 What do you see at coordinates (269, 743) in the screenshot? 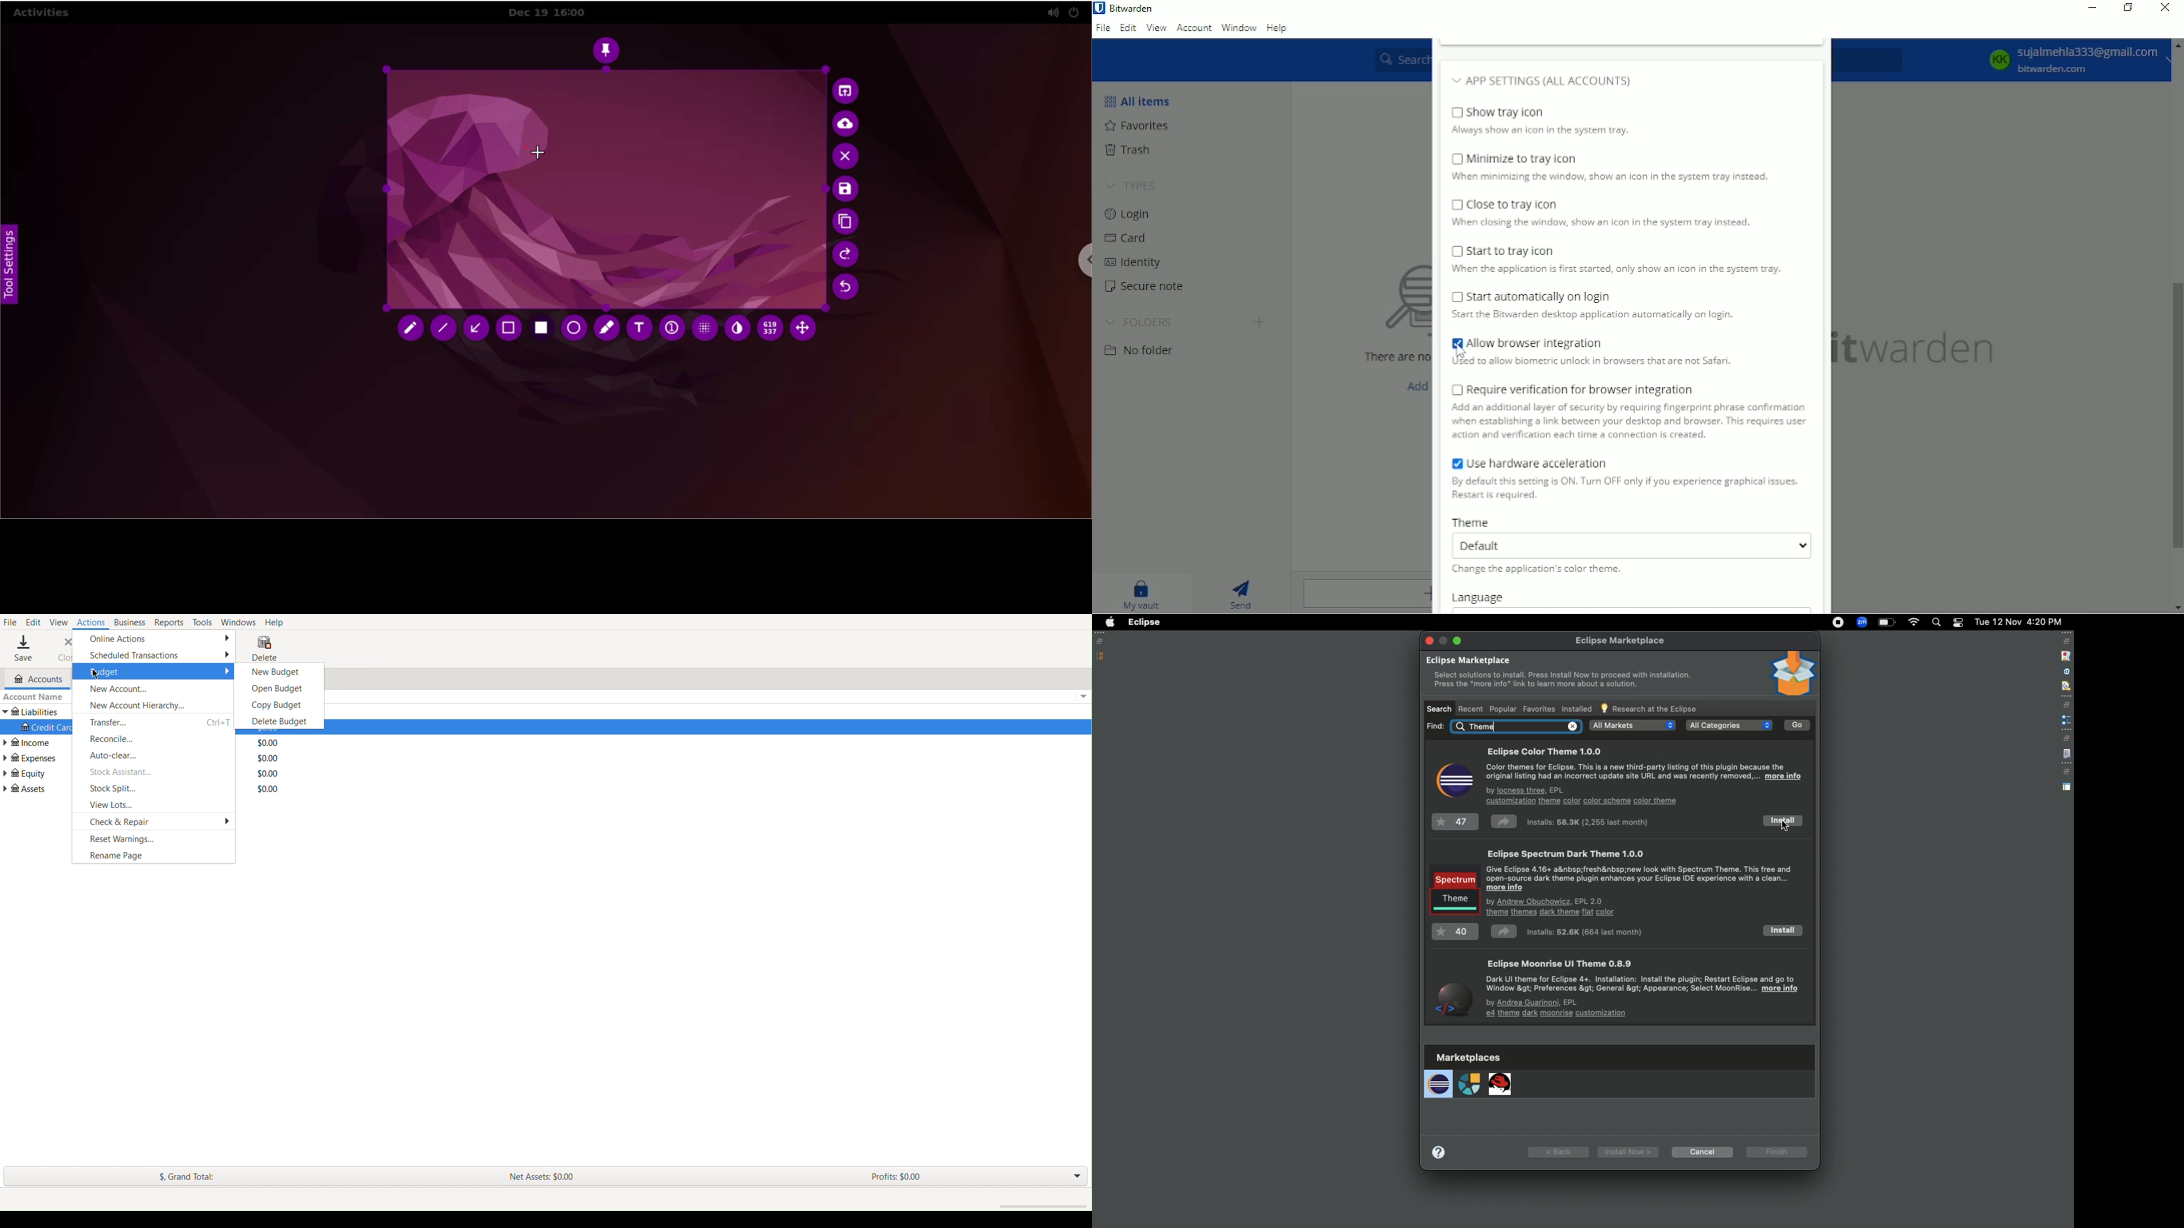
I see `Total` at bounding box center [269, 743].